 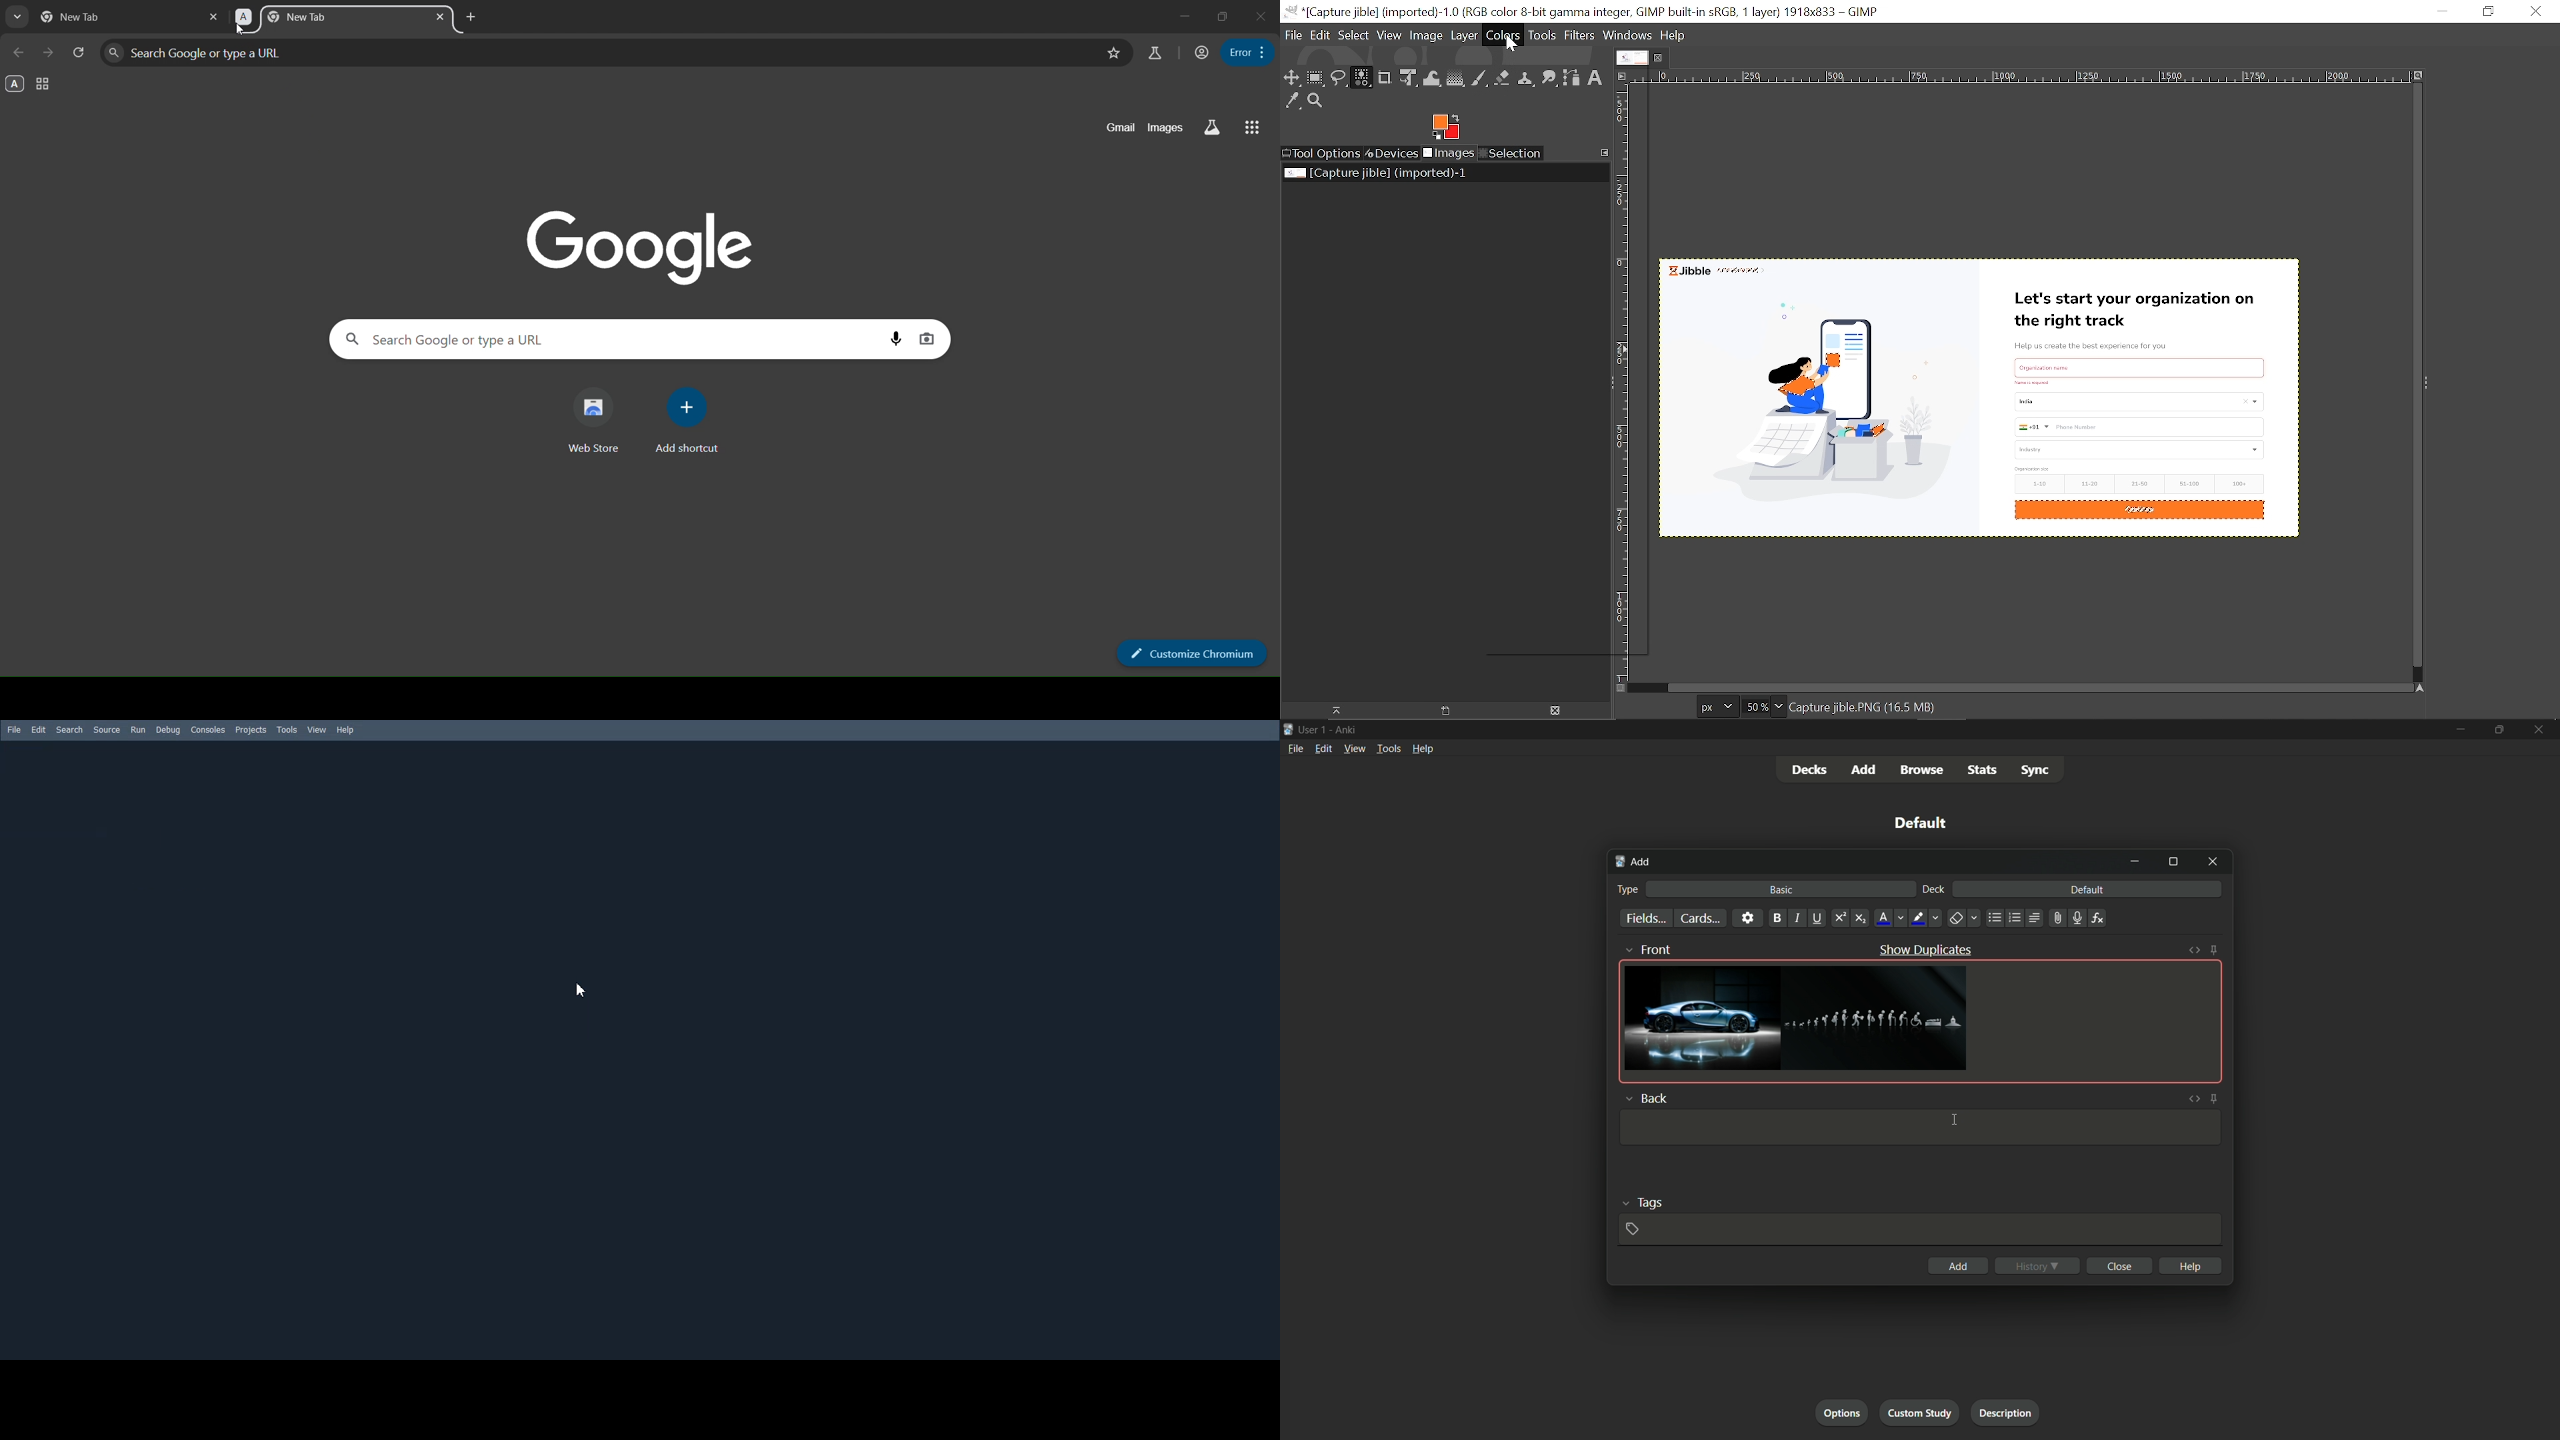 I want to click on edit menu, so click(x=1325, y=748).